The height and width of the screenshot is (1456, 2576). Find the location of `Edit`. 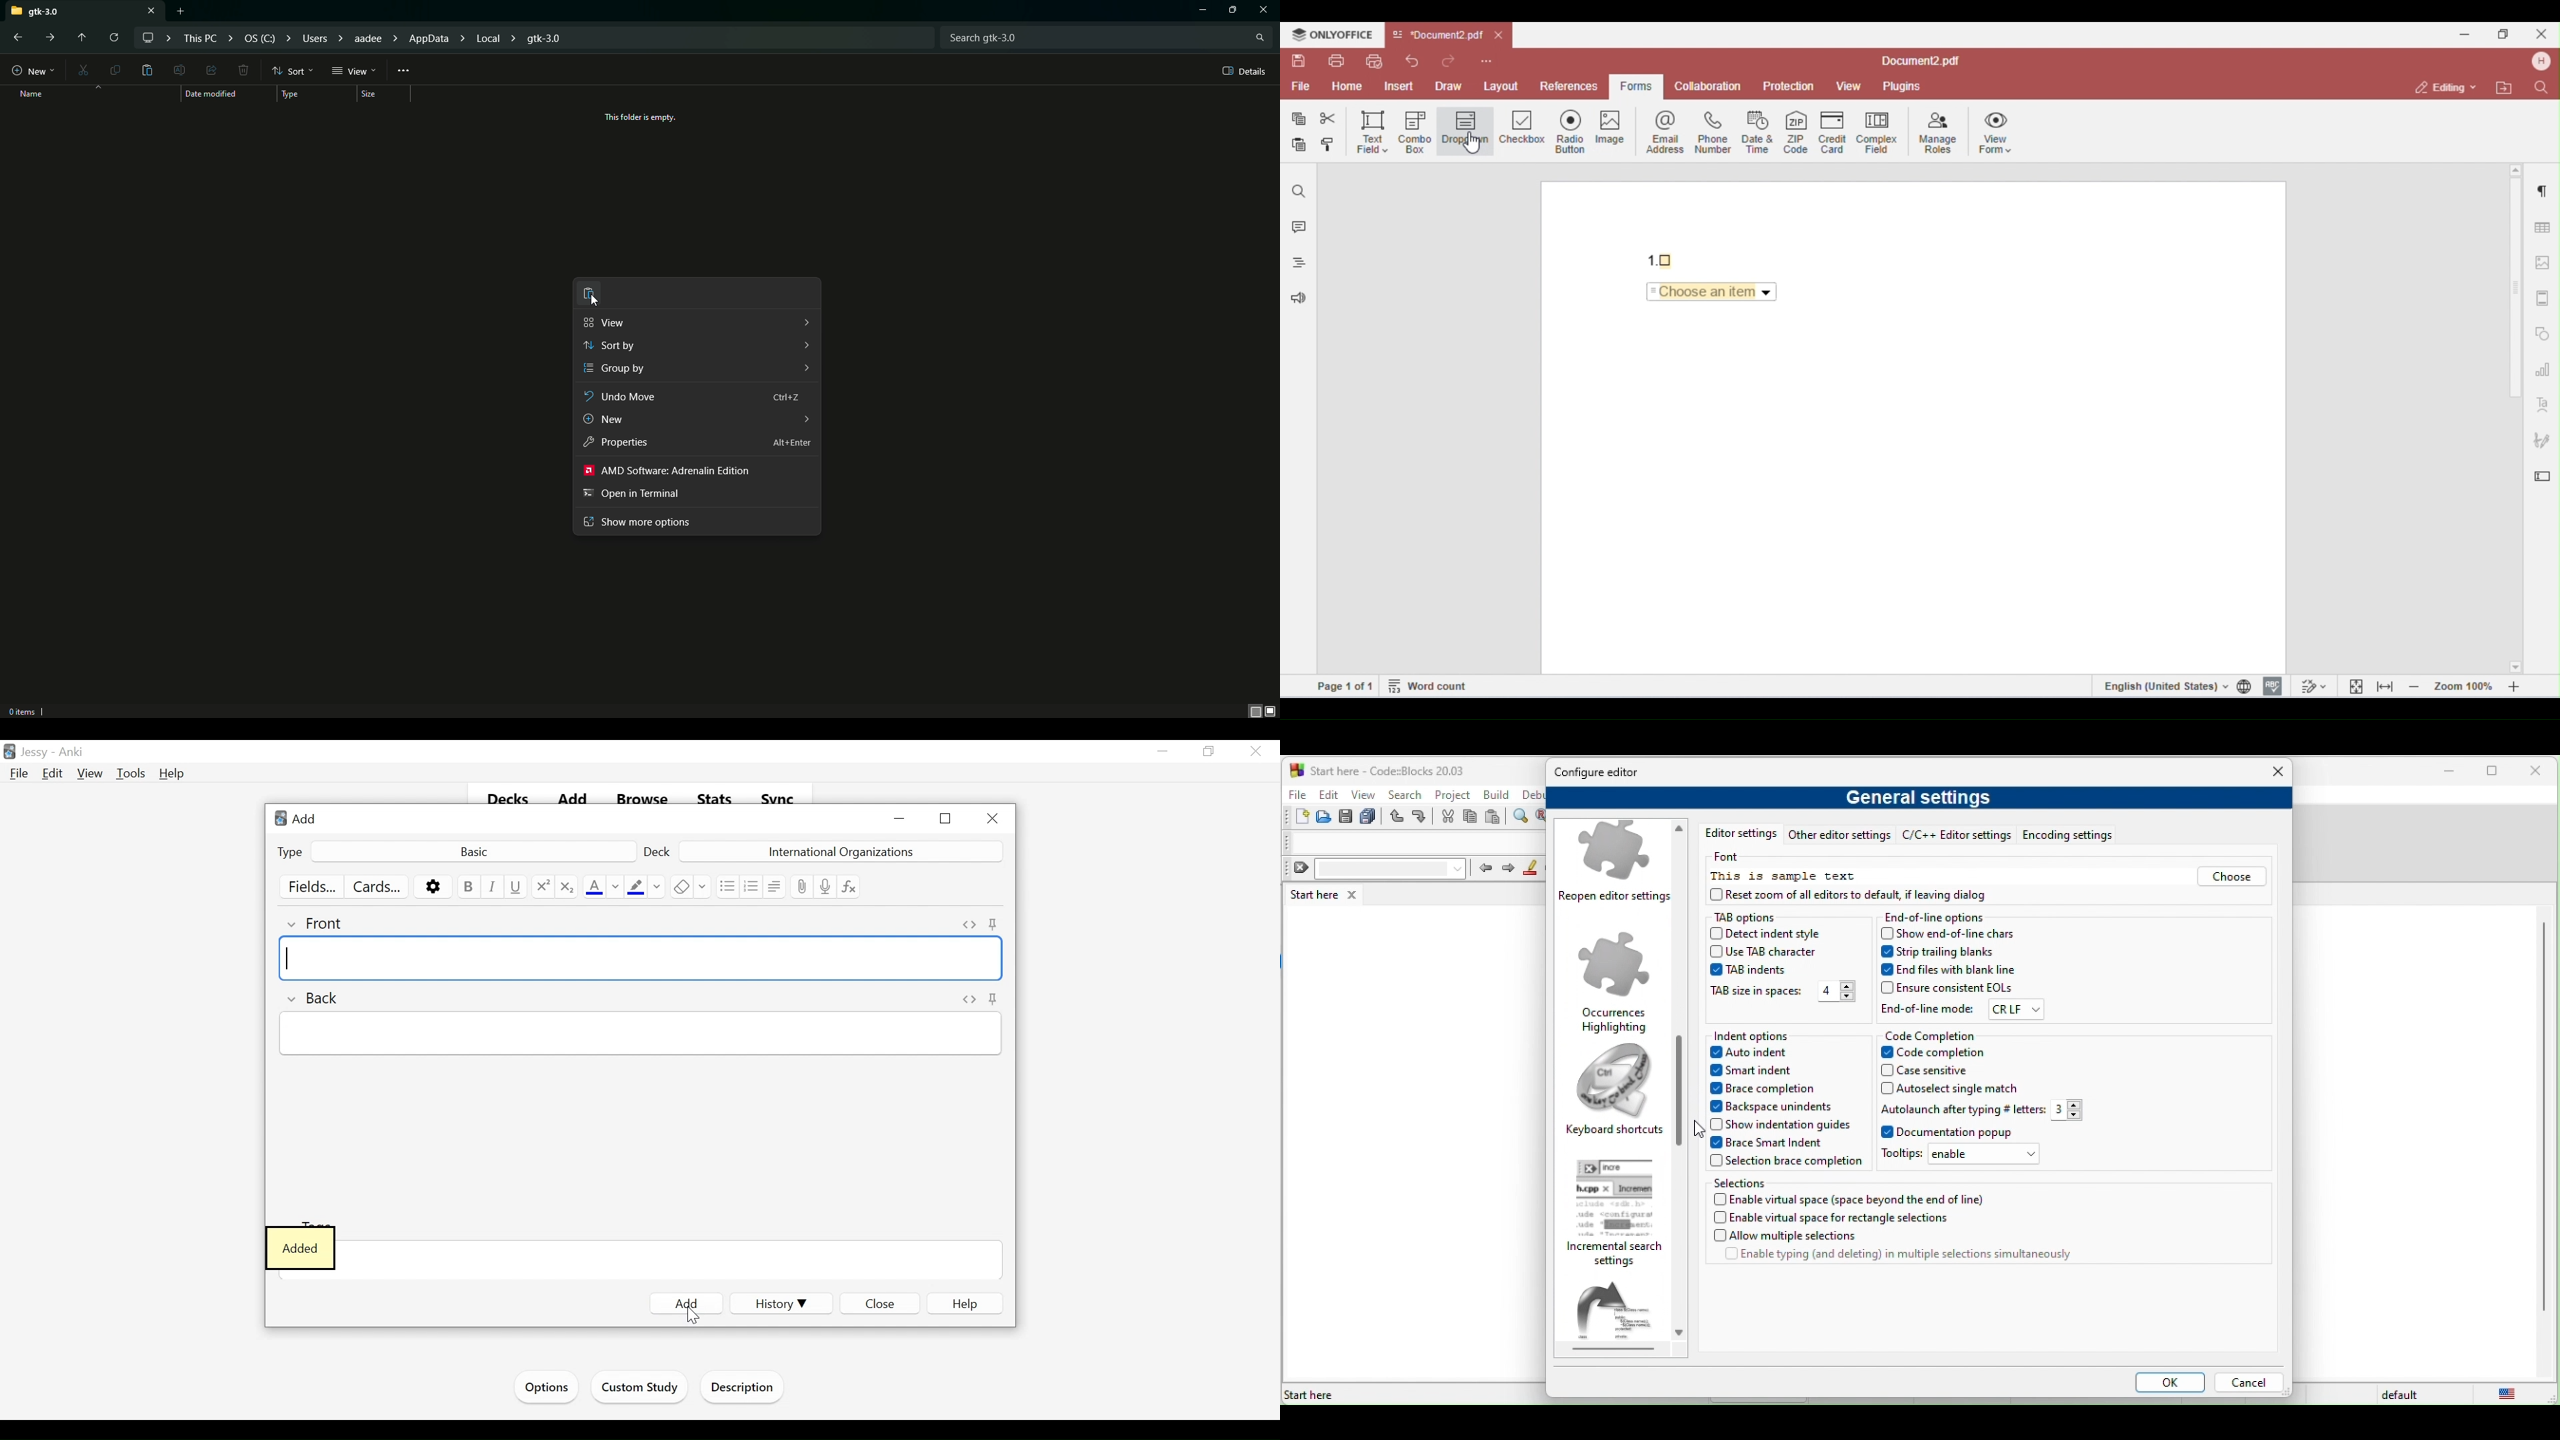

Edit is located at coordinates (53, 773).